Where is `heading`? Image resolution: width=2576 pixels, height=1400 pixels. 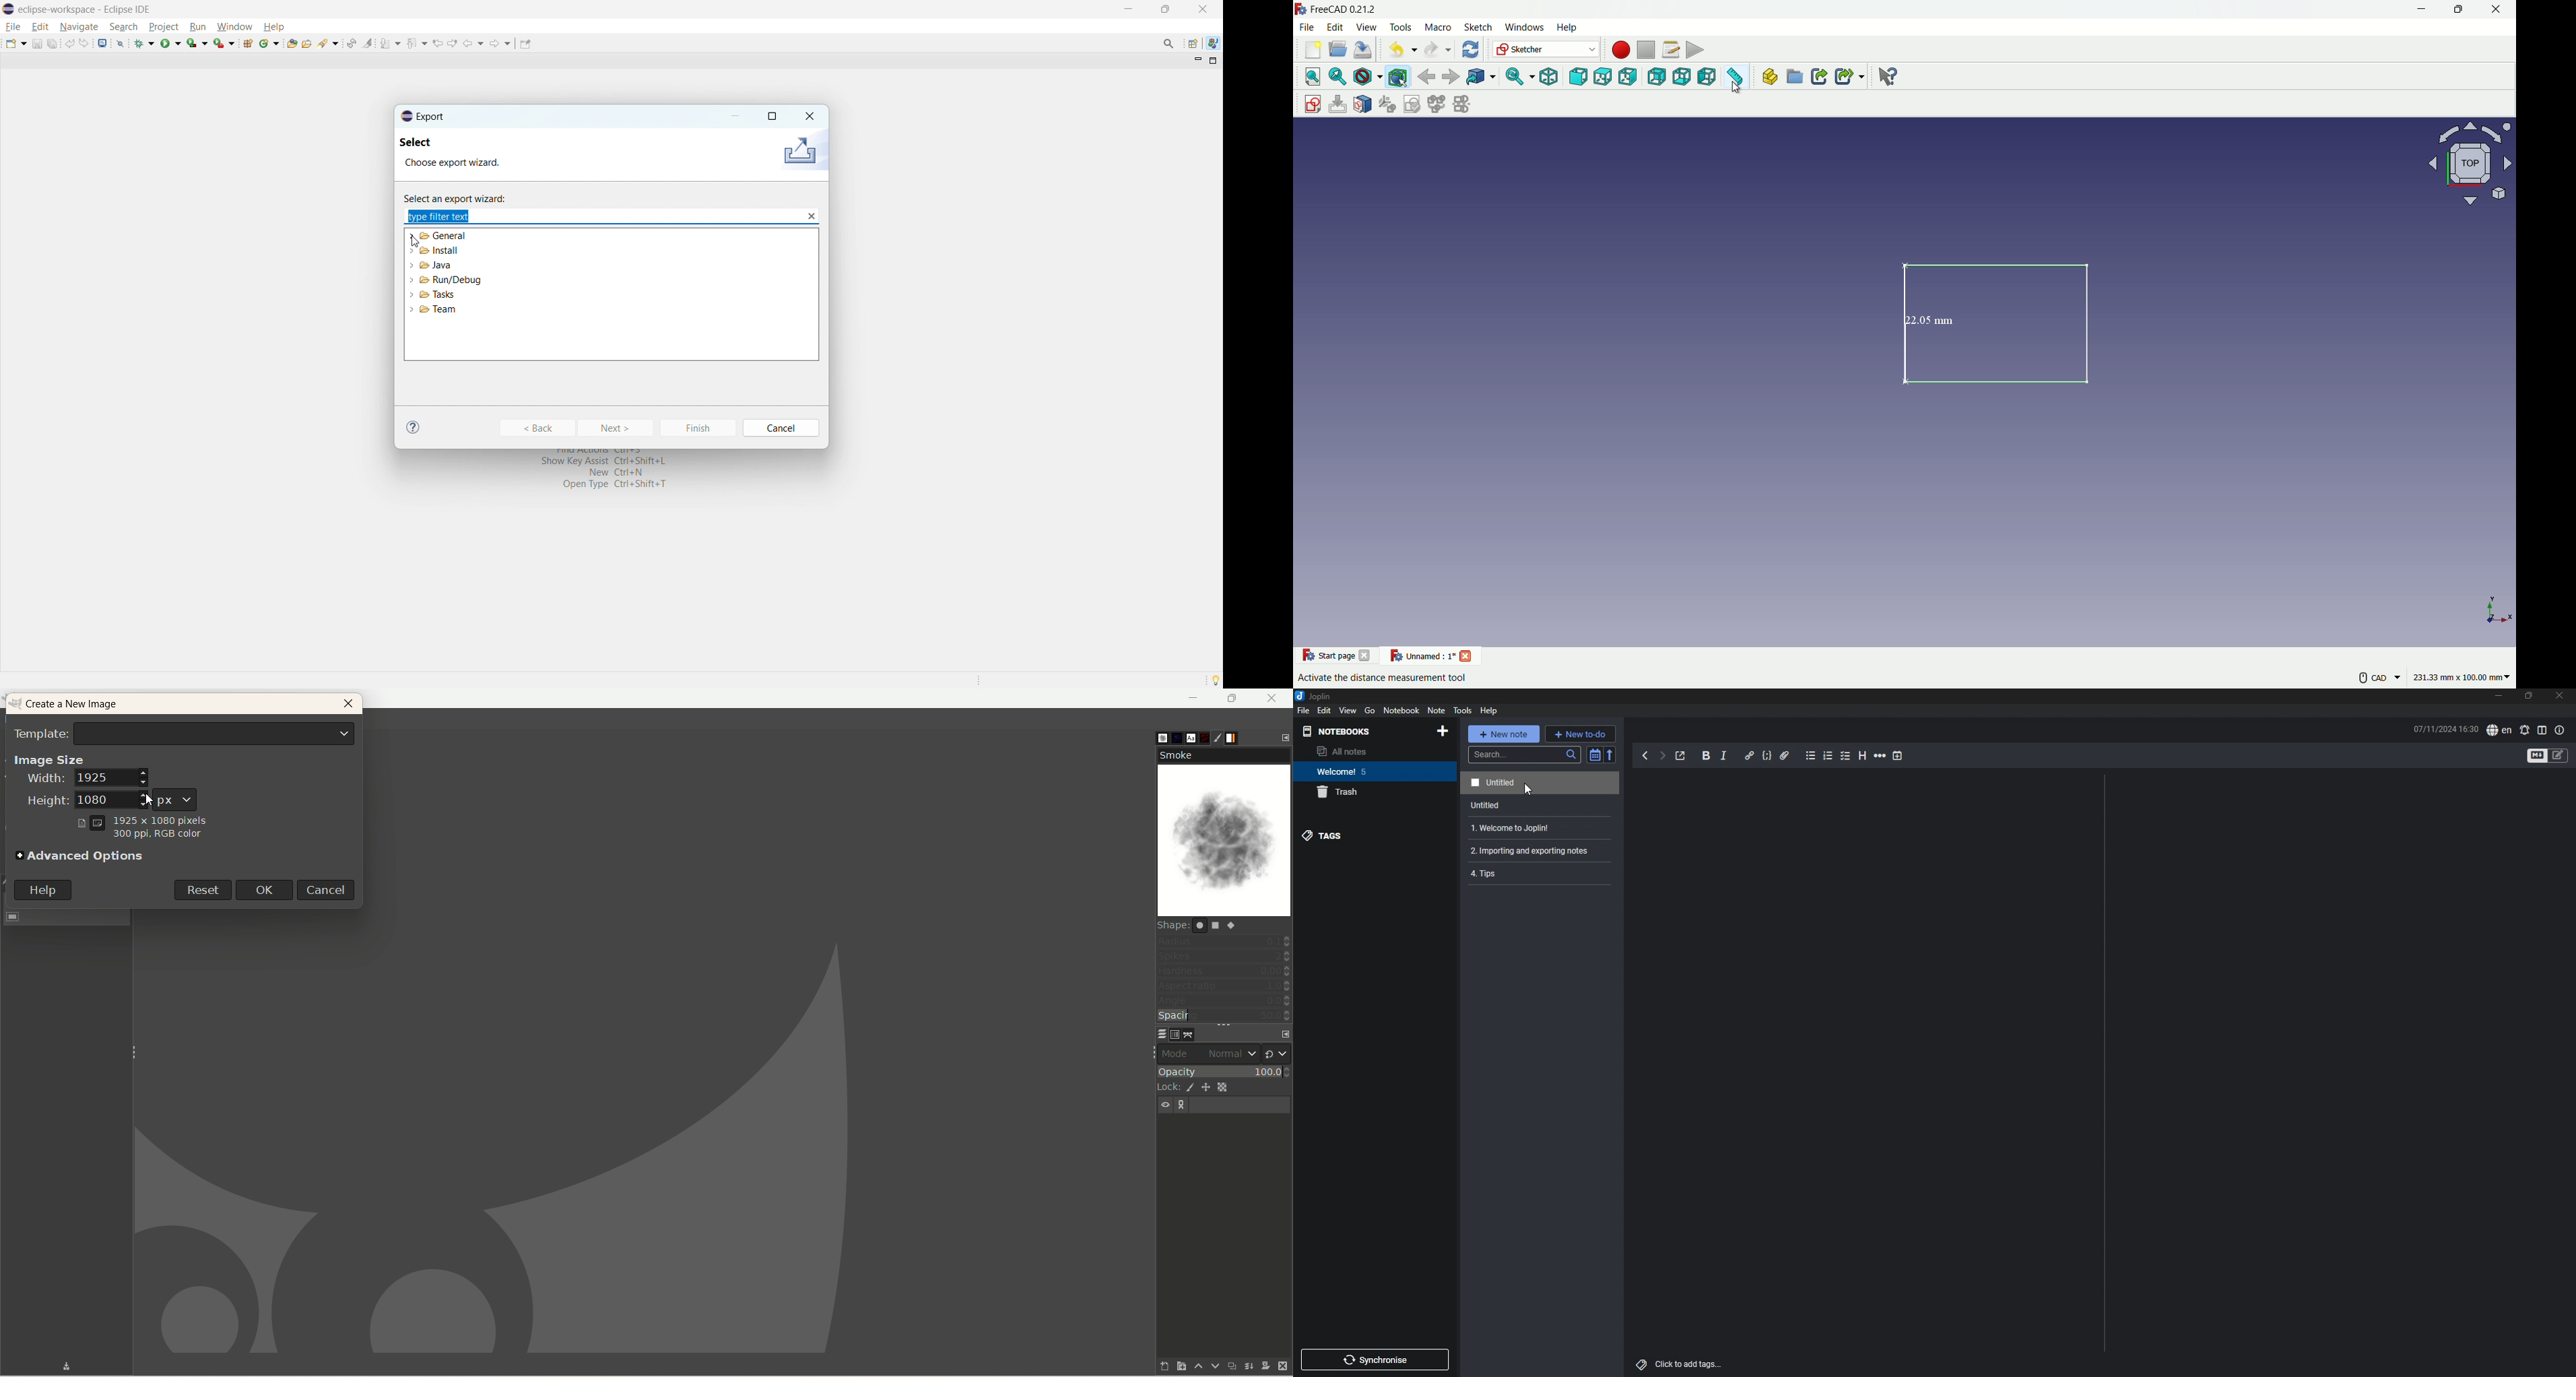
heading is located at coordinates (1861, 755).